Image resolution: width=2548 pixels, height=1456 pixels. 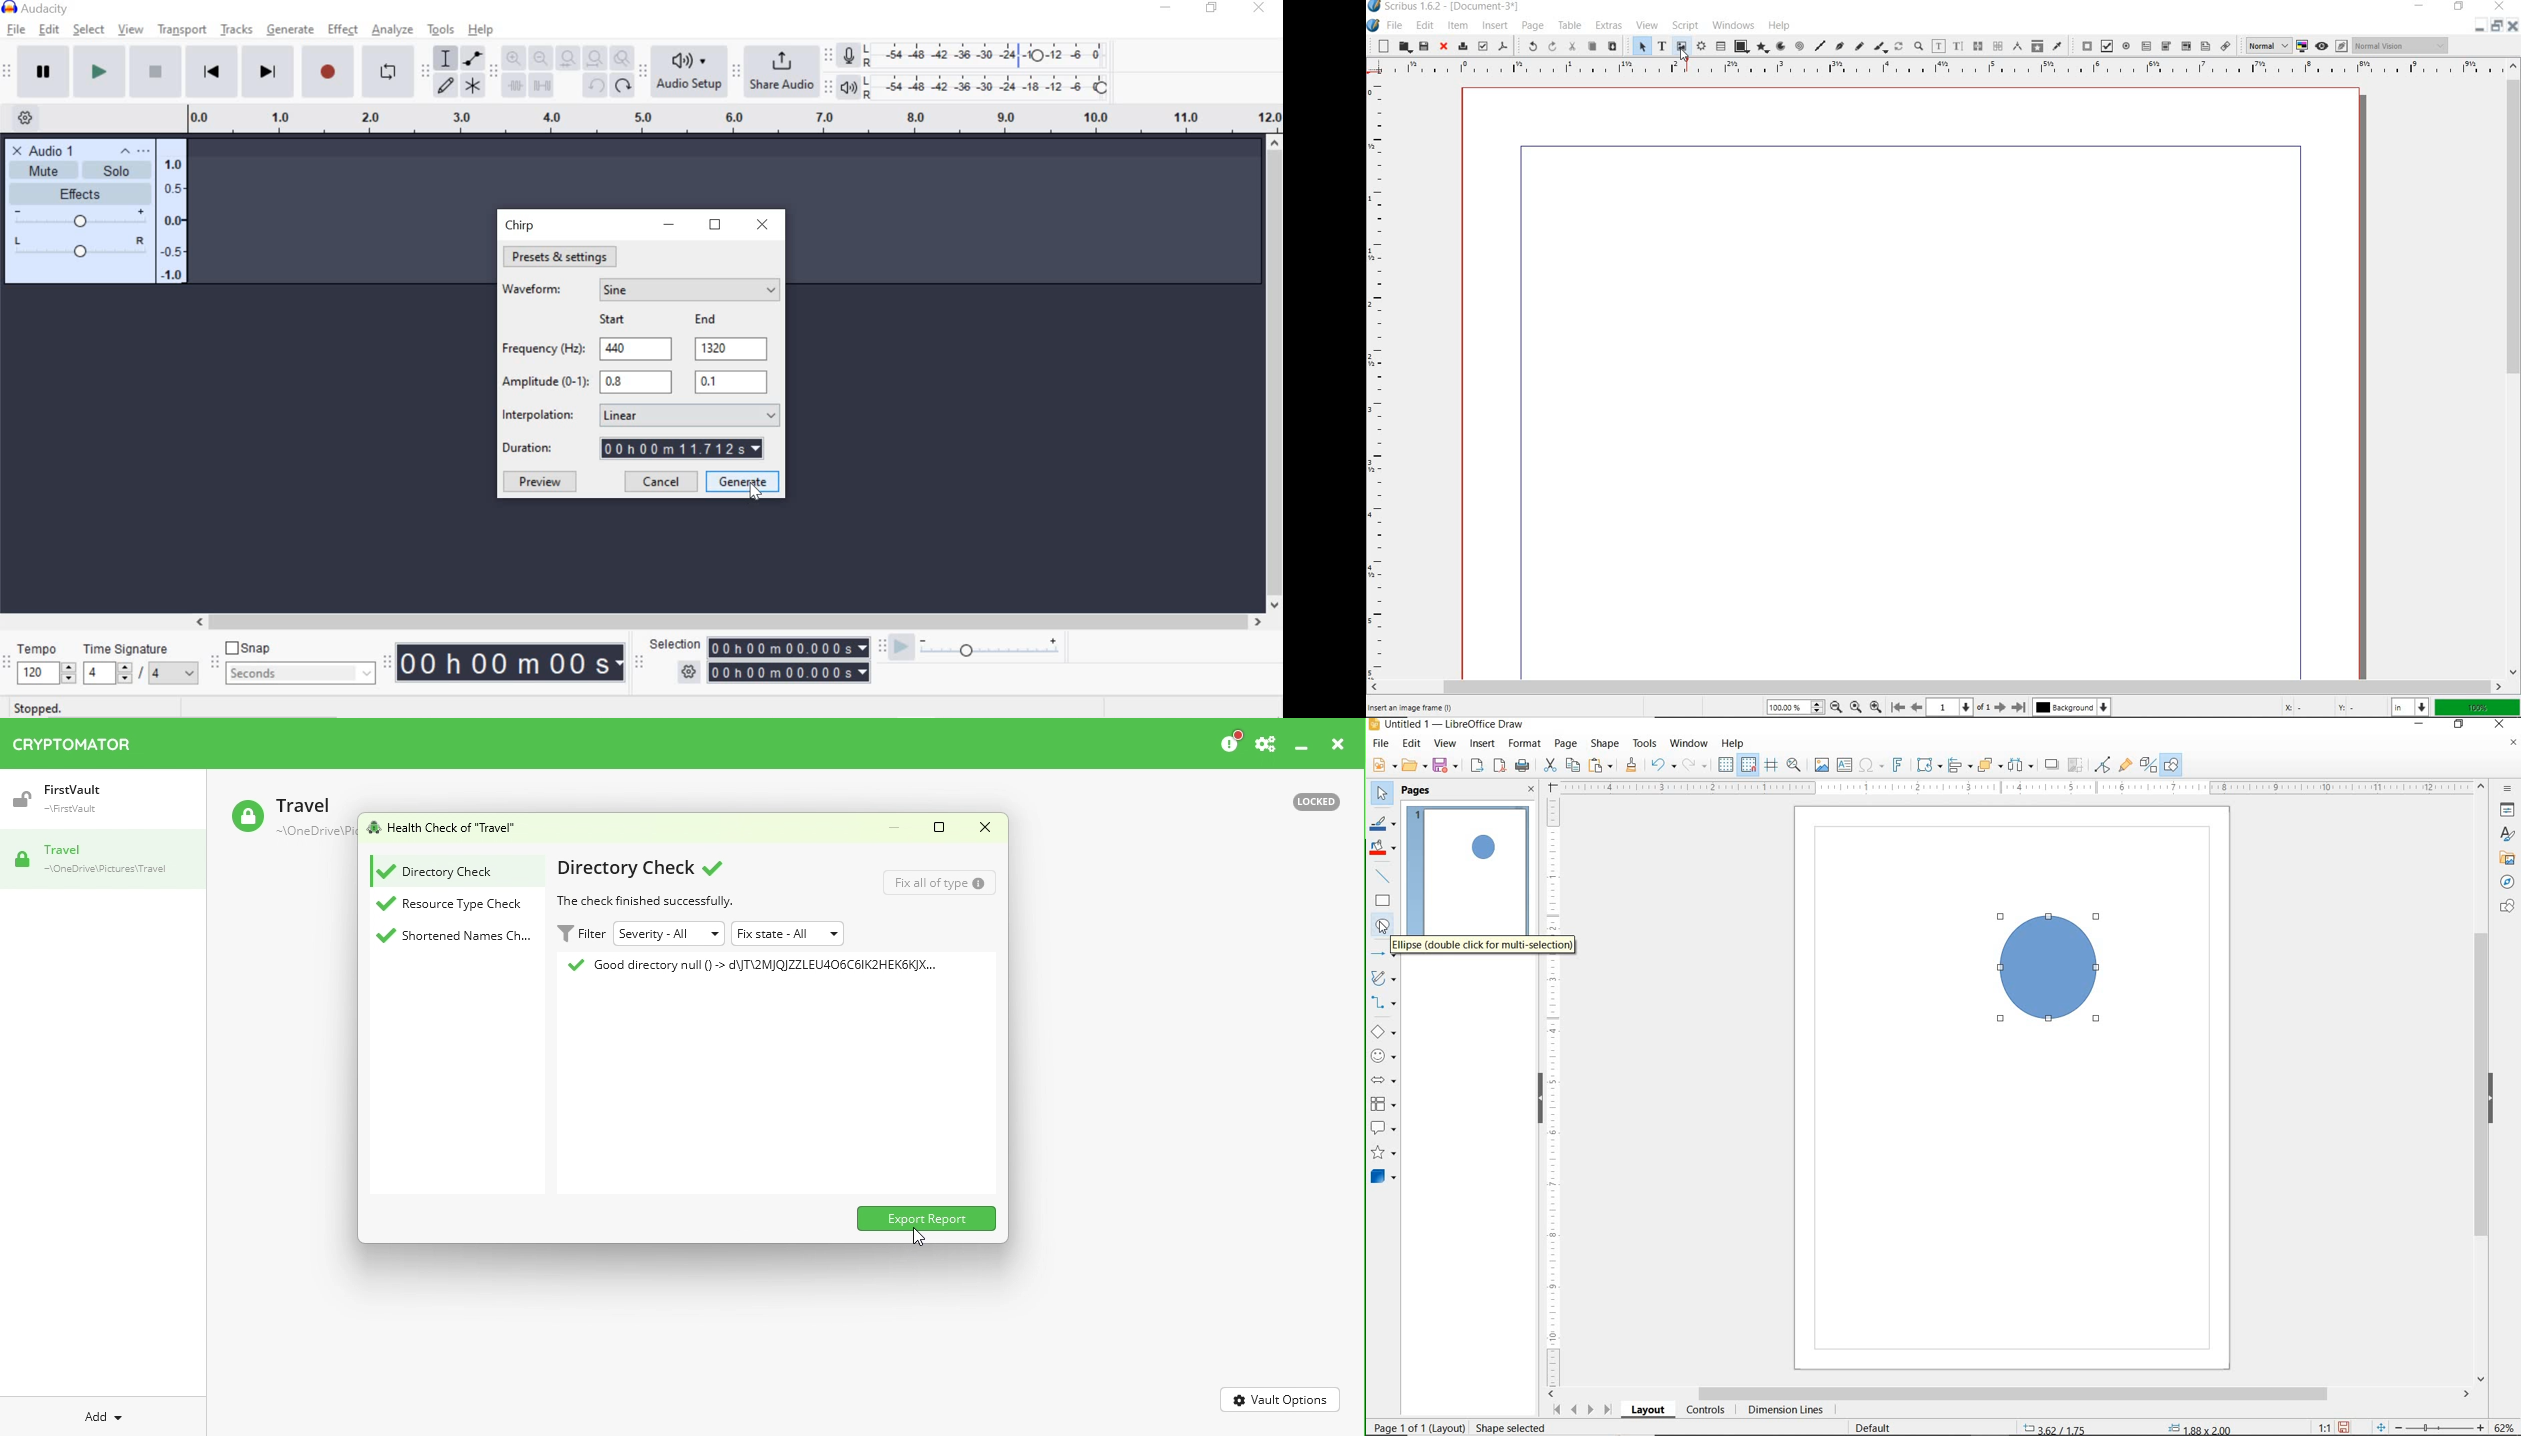 I want to click on Locked, so click(x=1316, y=802).